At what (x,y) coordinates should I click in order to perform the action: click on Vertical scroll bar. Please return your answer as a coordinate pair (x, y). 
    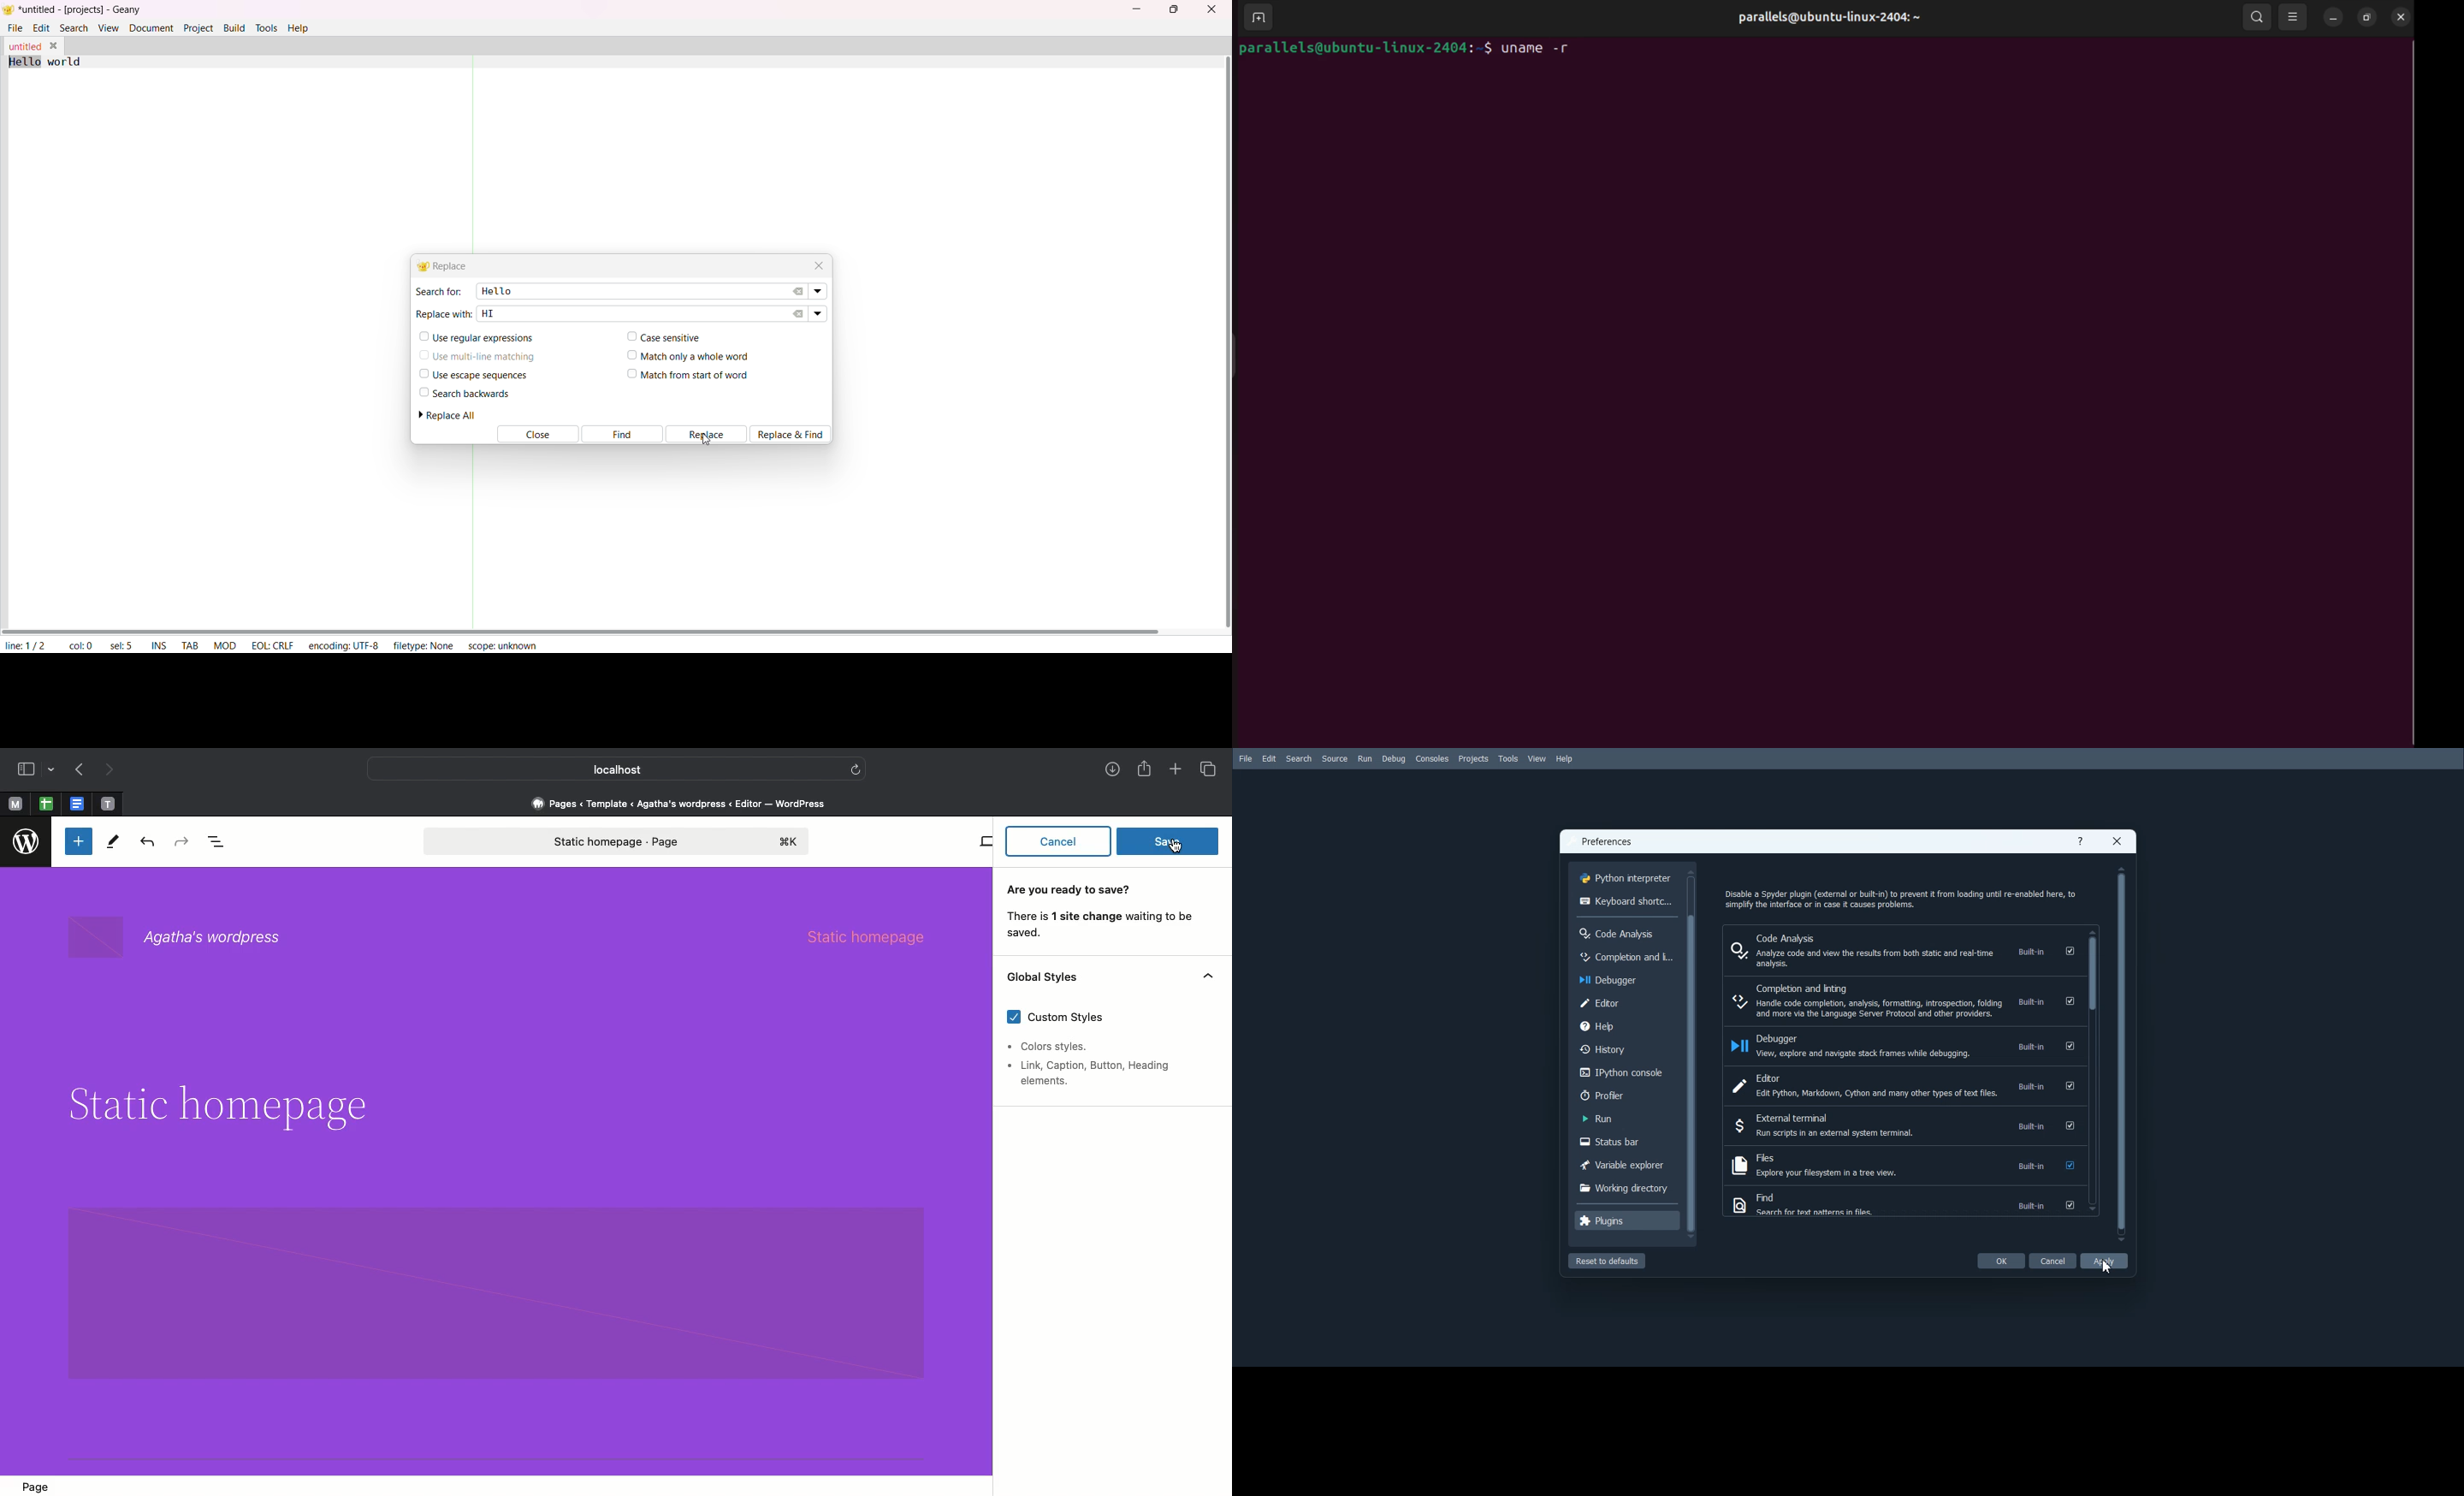
    Looking at the image, I should click on (2121, 1052).